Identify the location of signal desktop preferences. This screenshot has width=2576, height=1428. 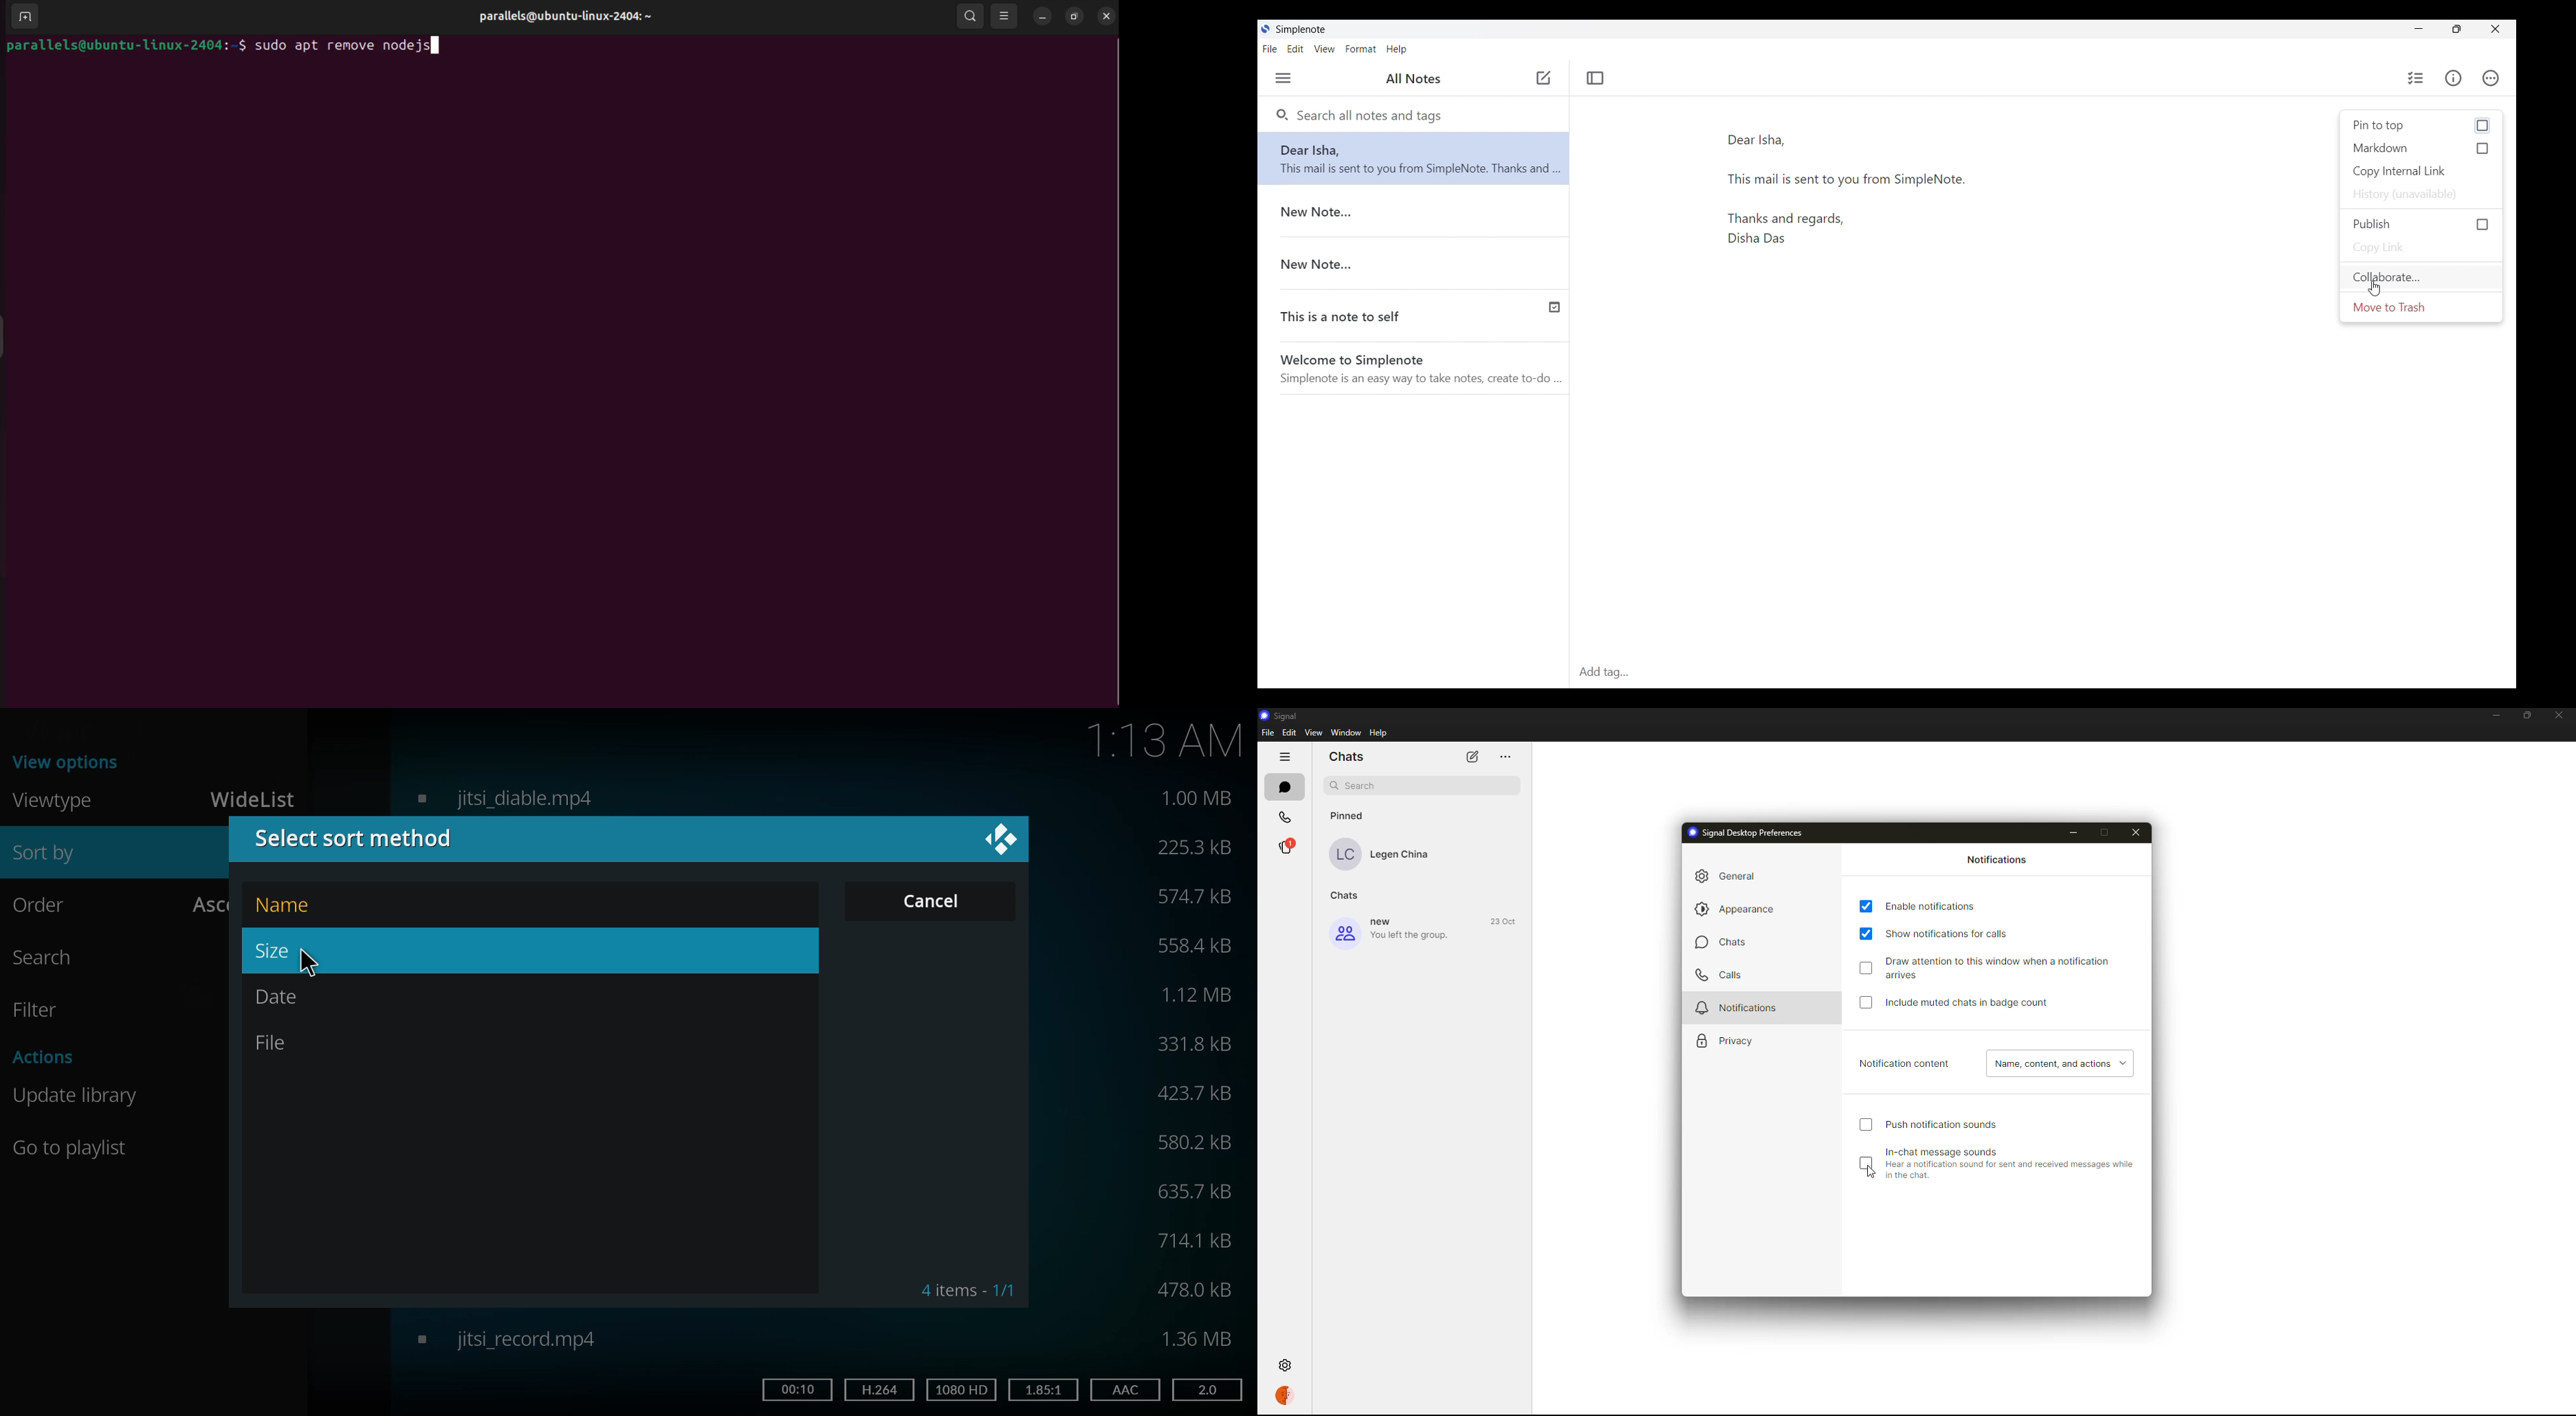
(1746, 832).